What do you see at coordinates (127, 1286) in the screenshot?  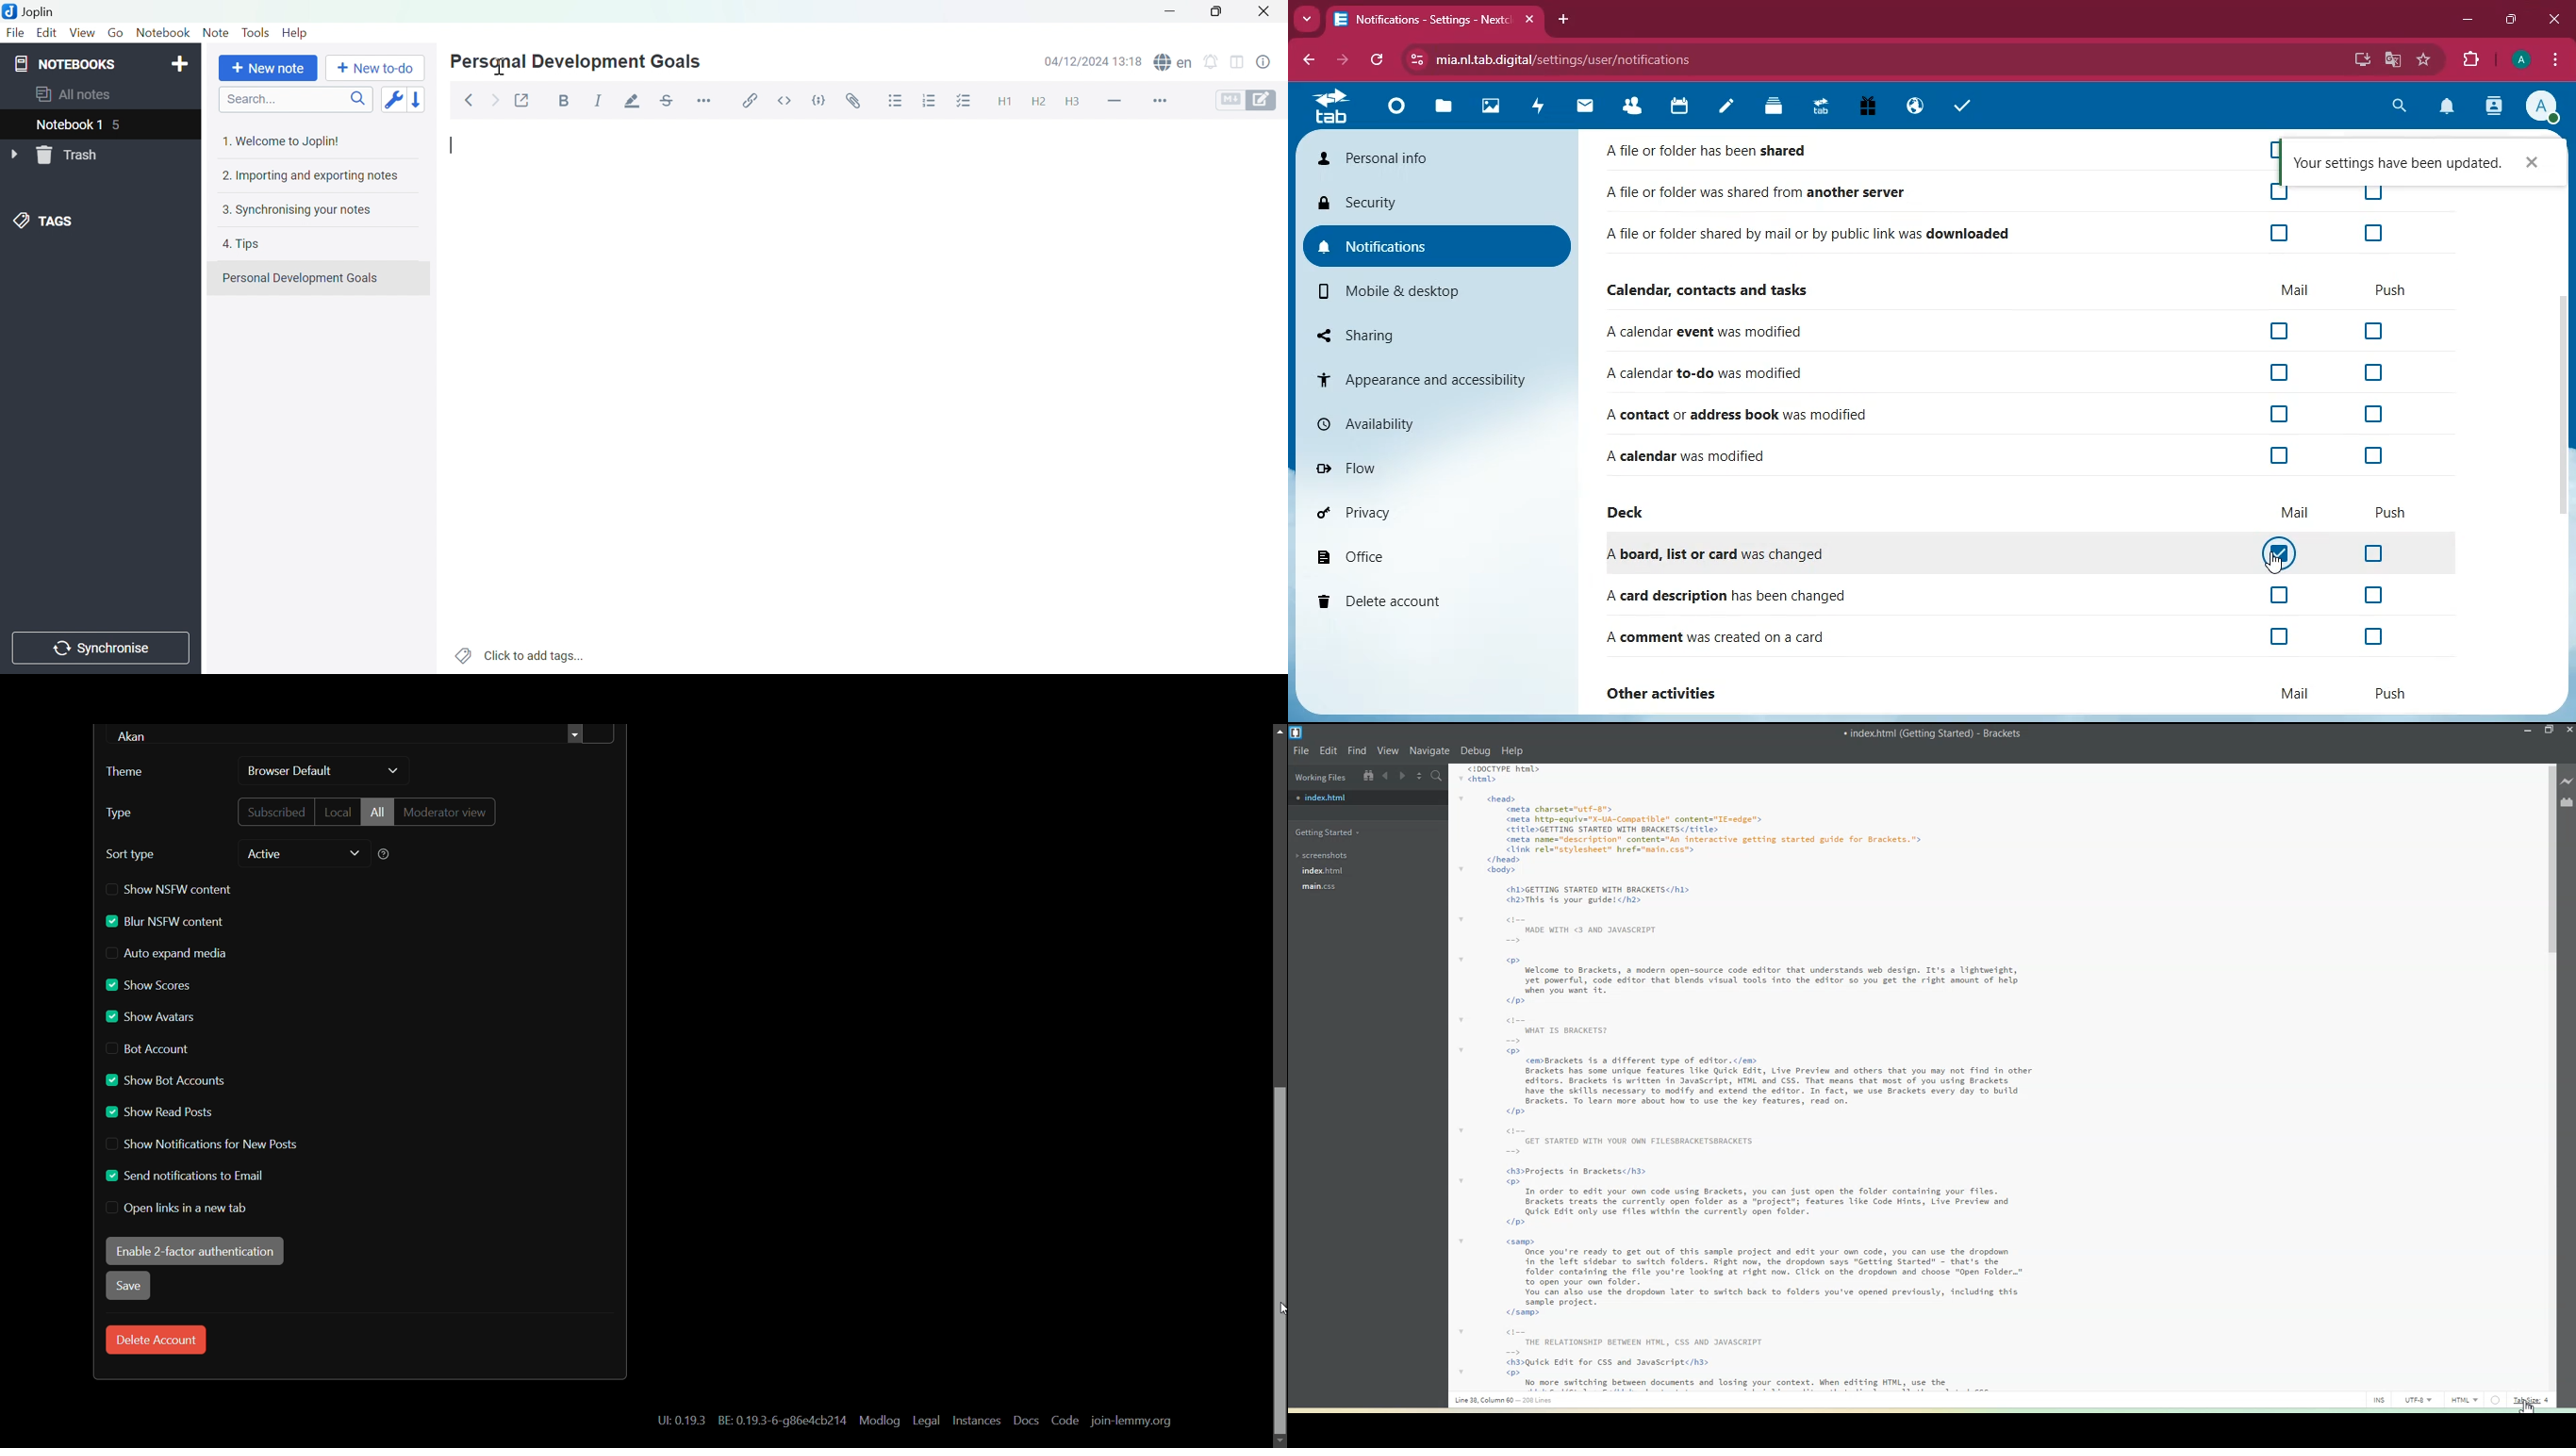 I see `save` at bounding box center [127, 1286].